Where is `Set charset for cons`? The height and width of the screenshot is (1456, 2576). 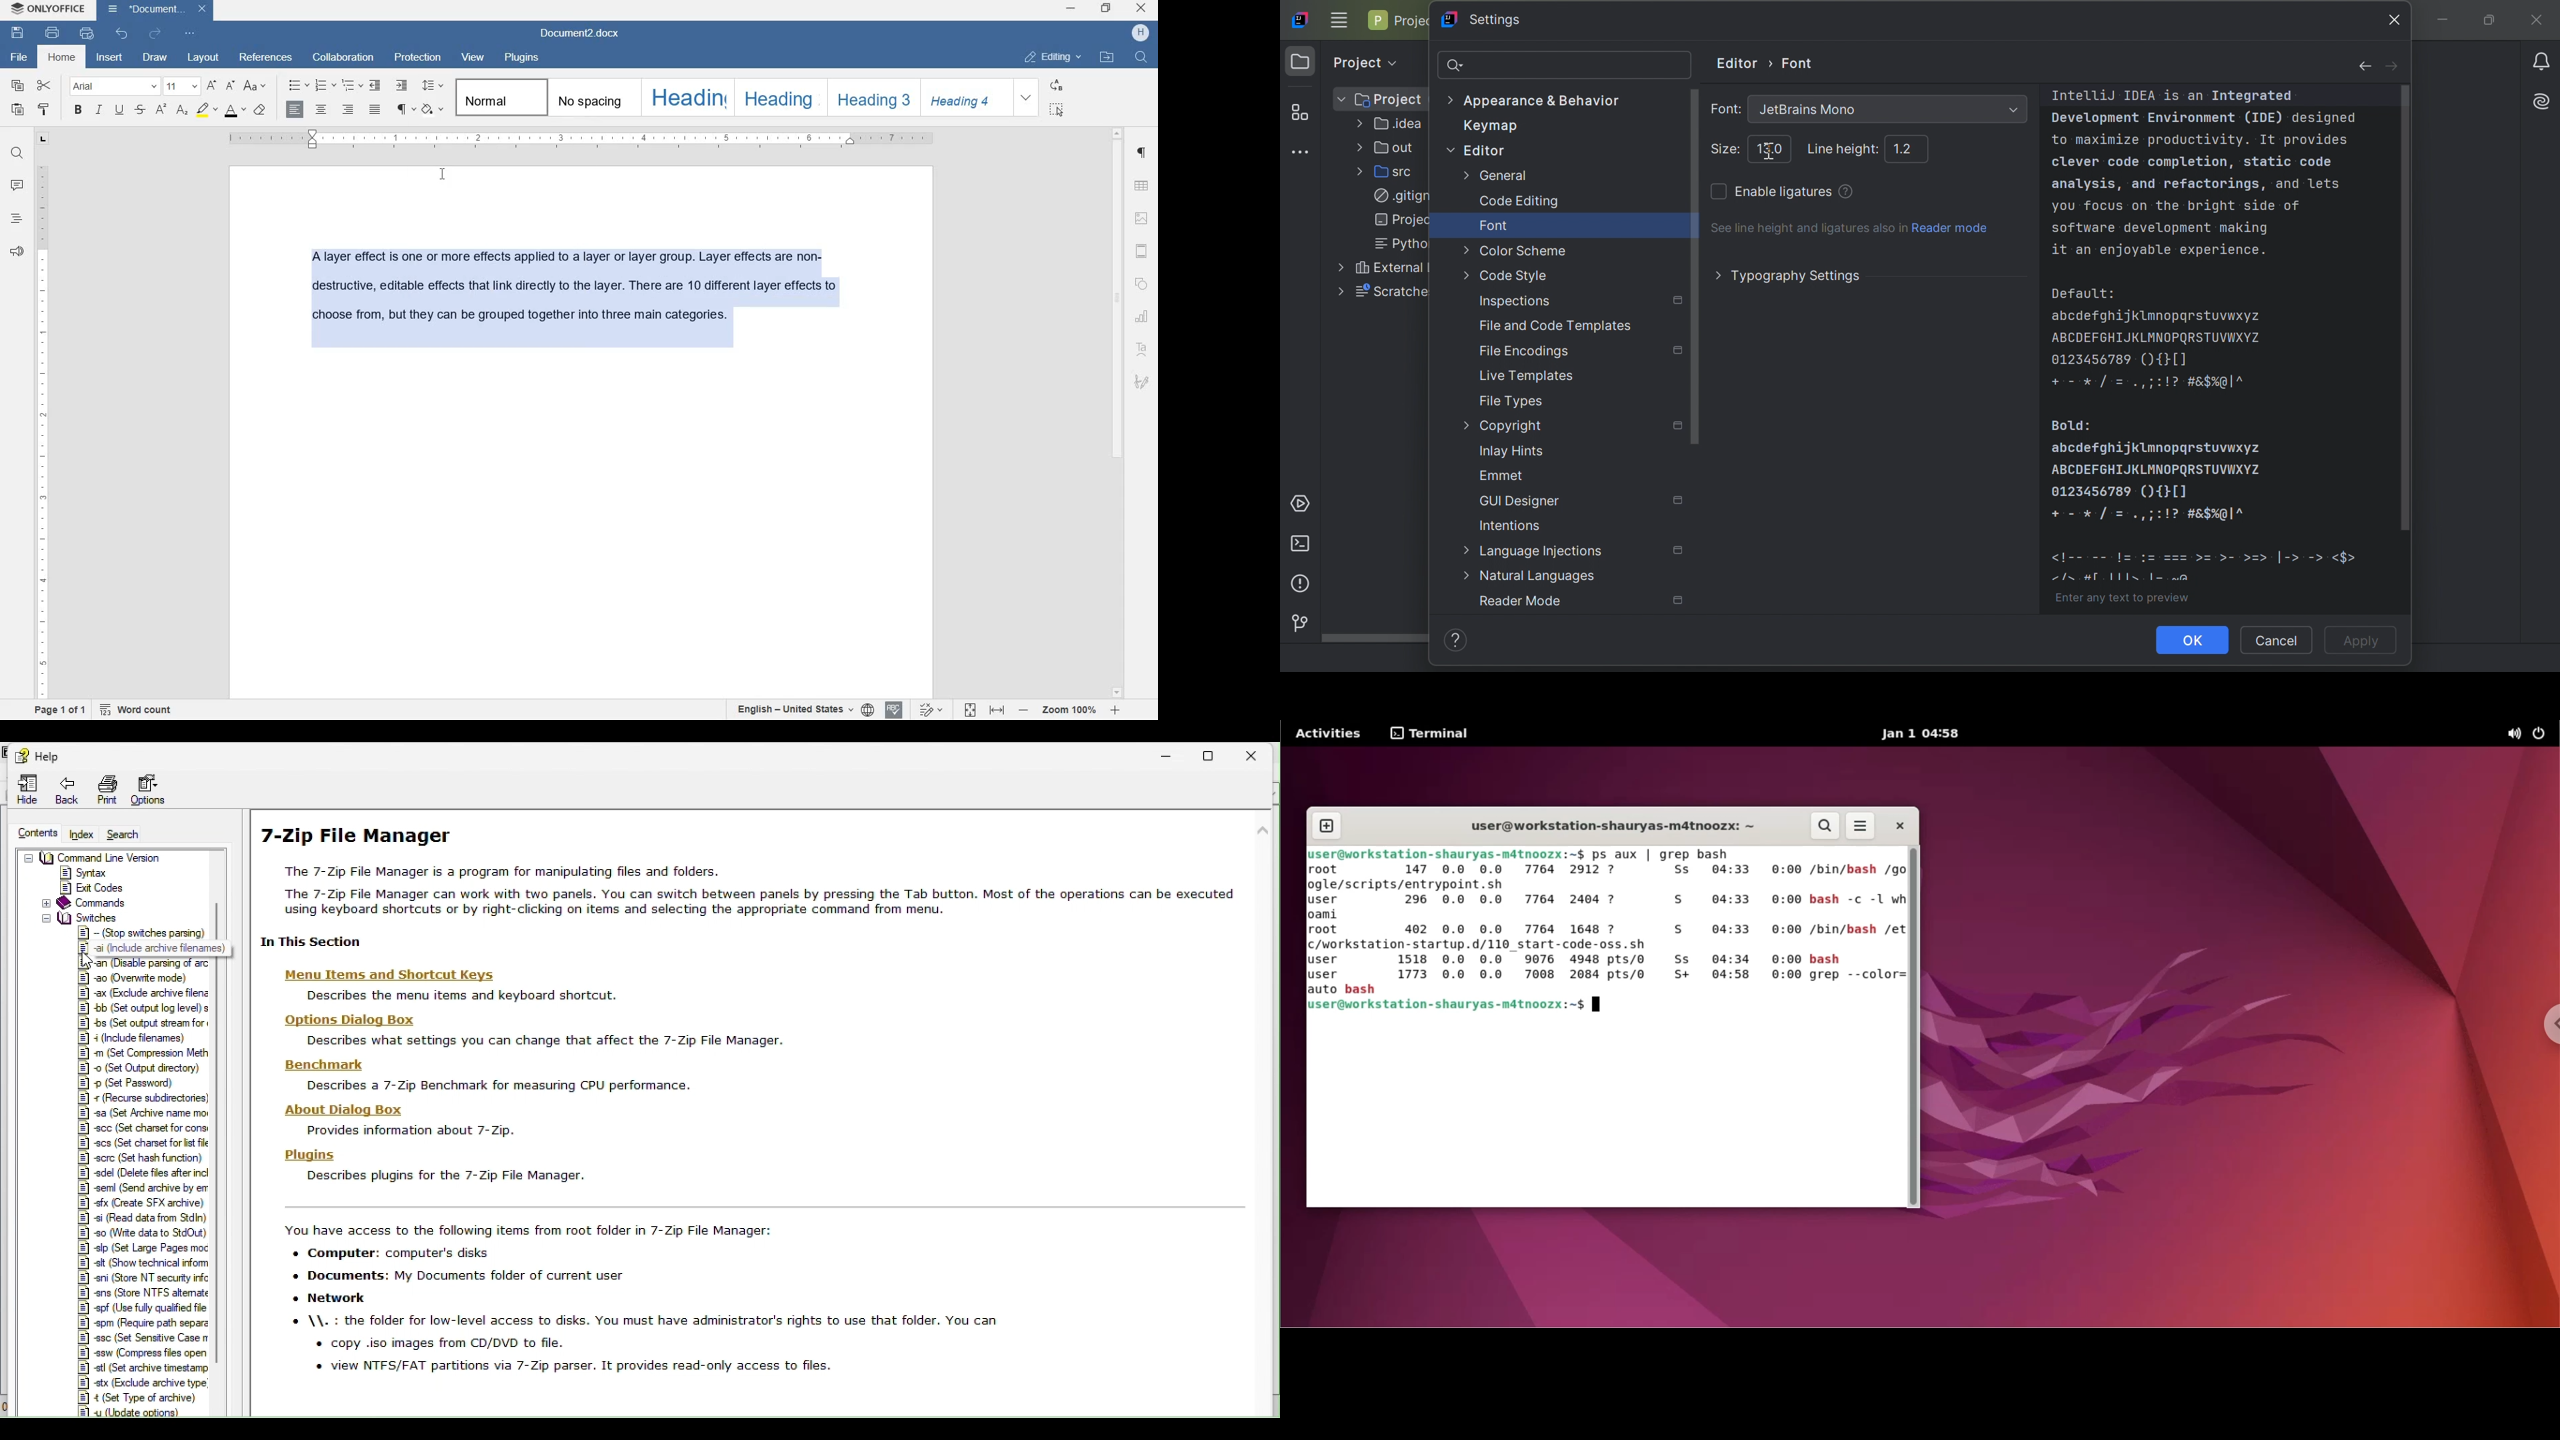 Set charset for cons is located at coordinates (143, 1126).